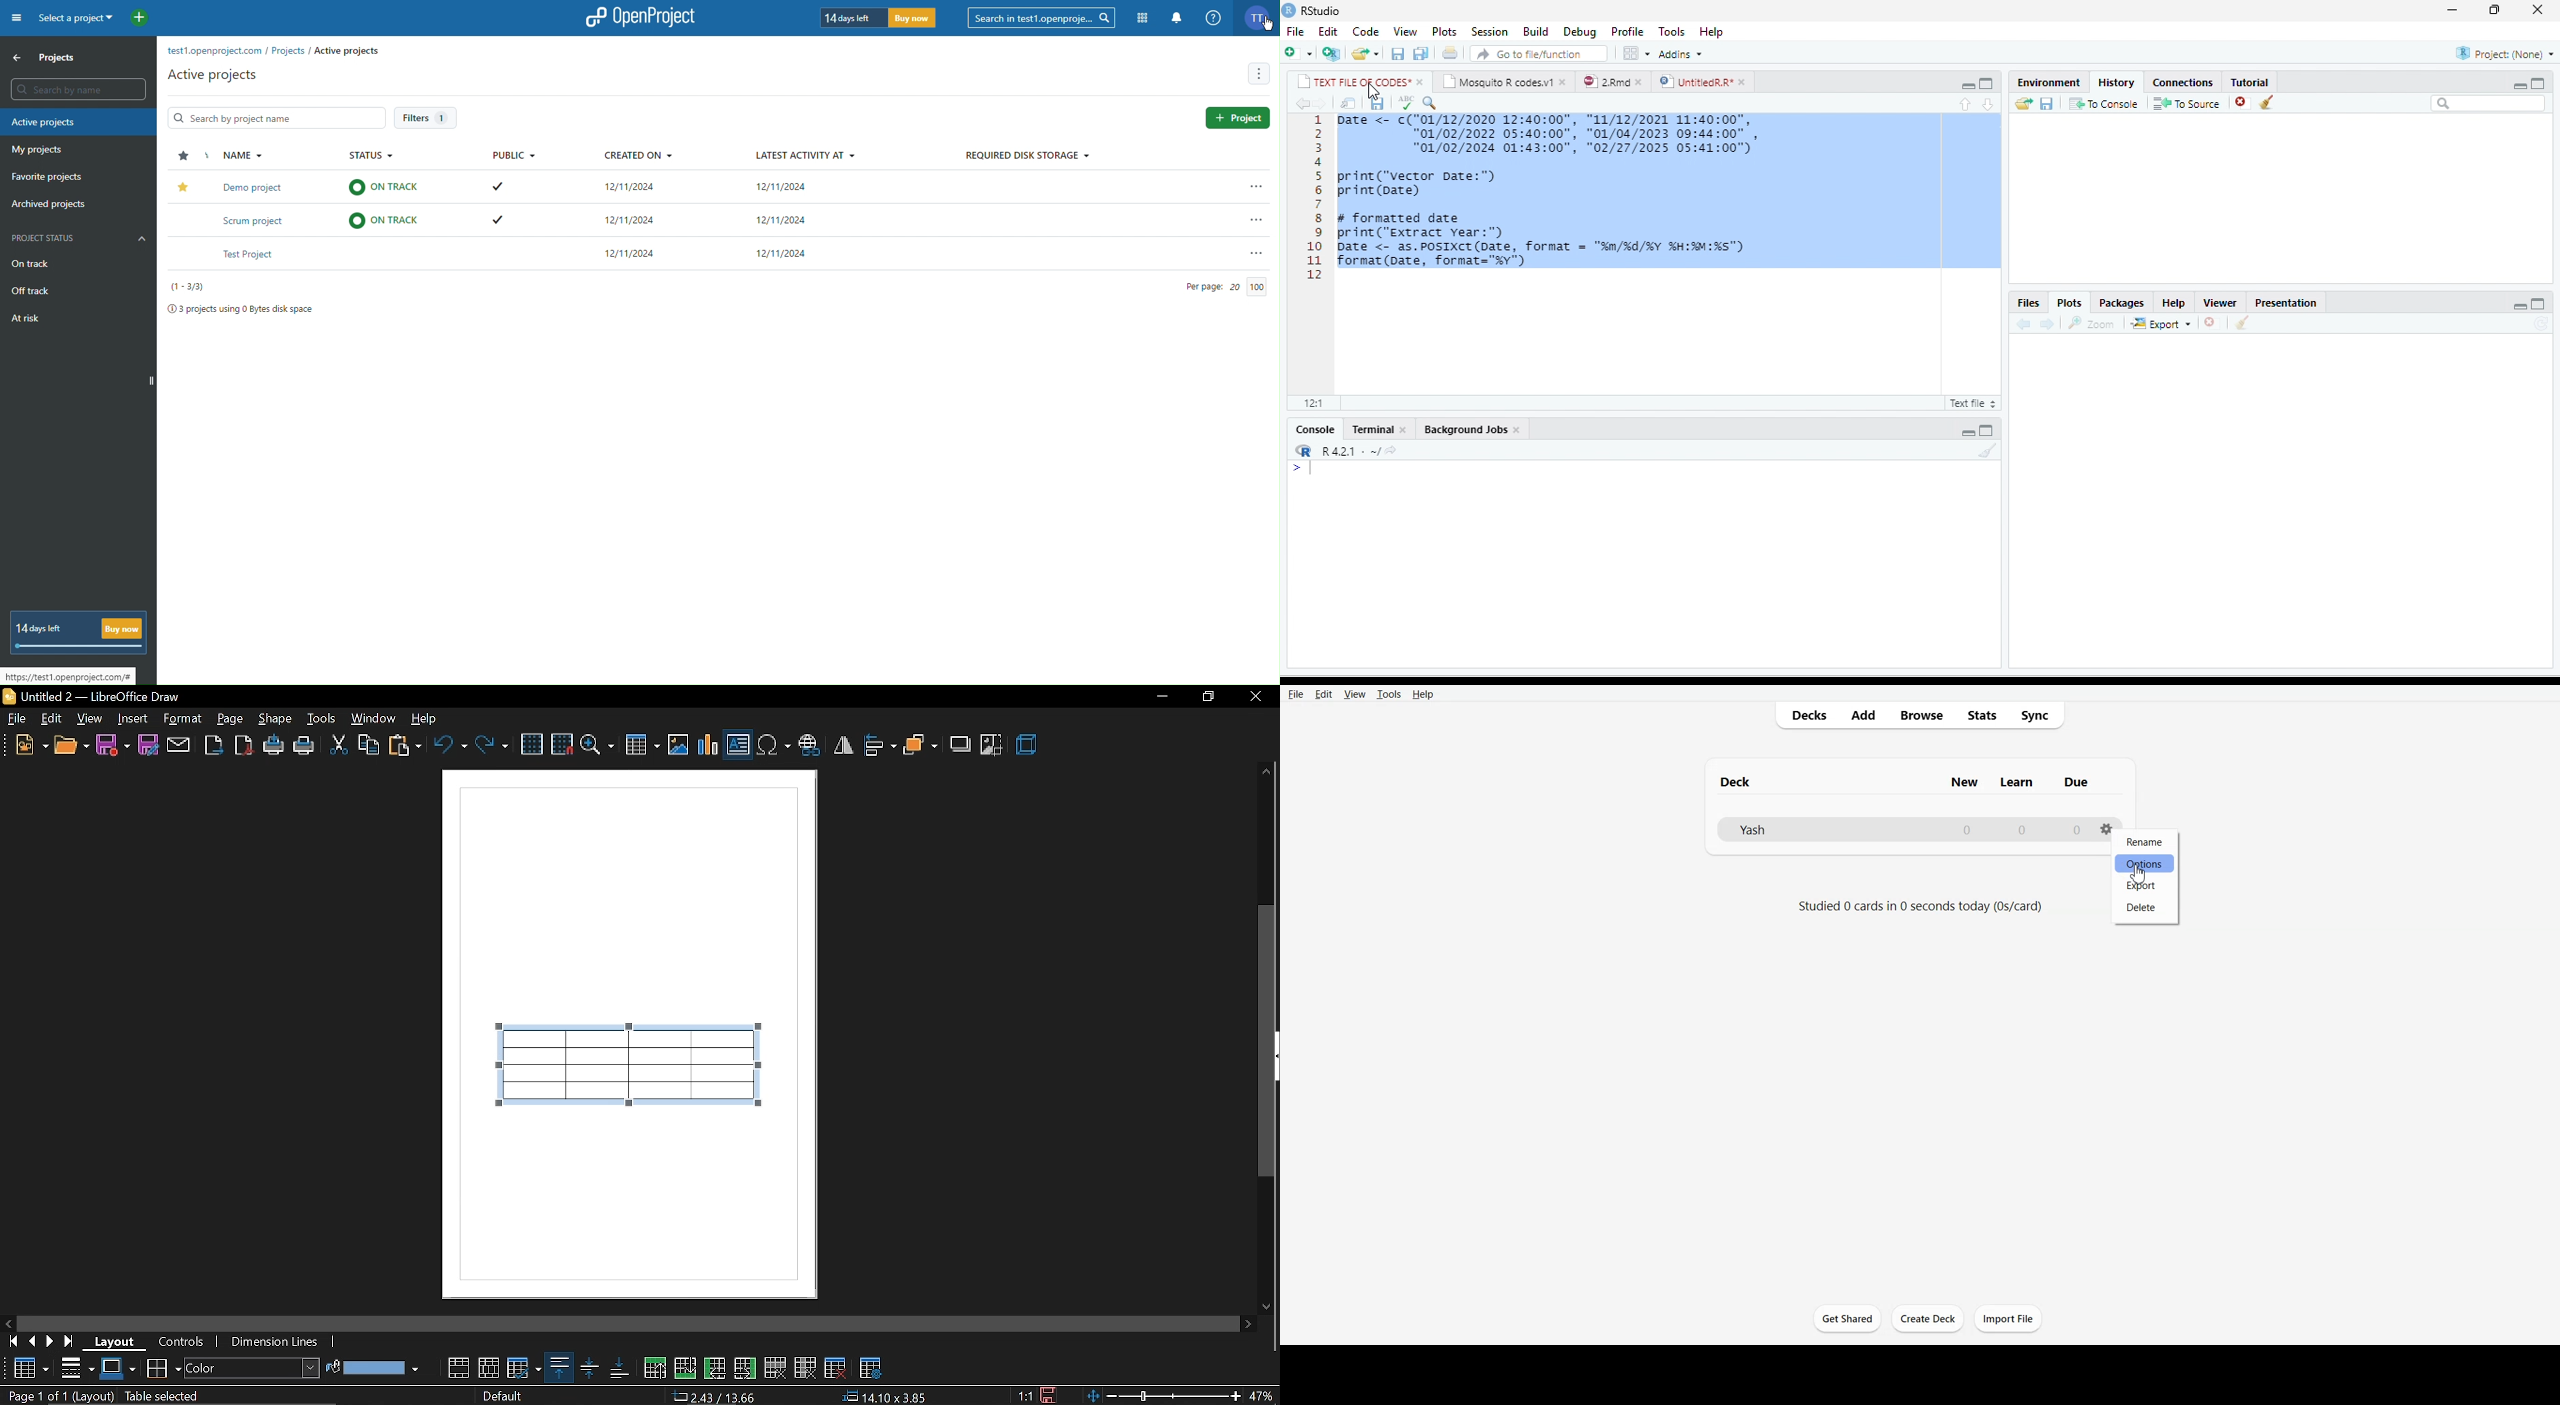 The image size is (2576, 1428). I want to click on maximize, so click(1986, 430).